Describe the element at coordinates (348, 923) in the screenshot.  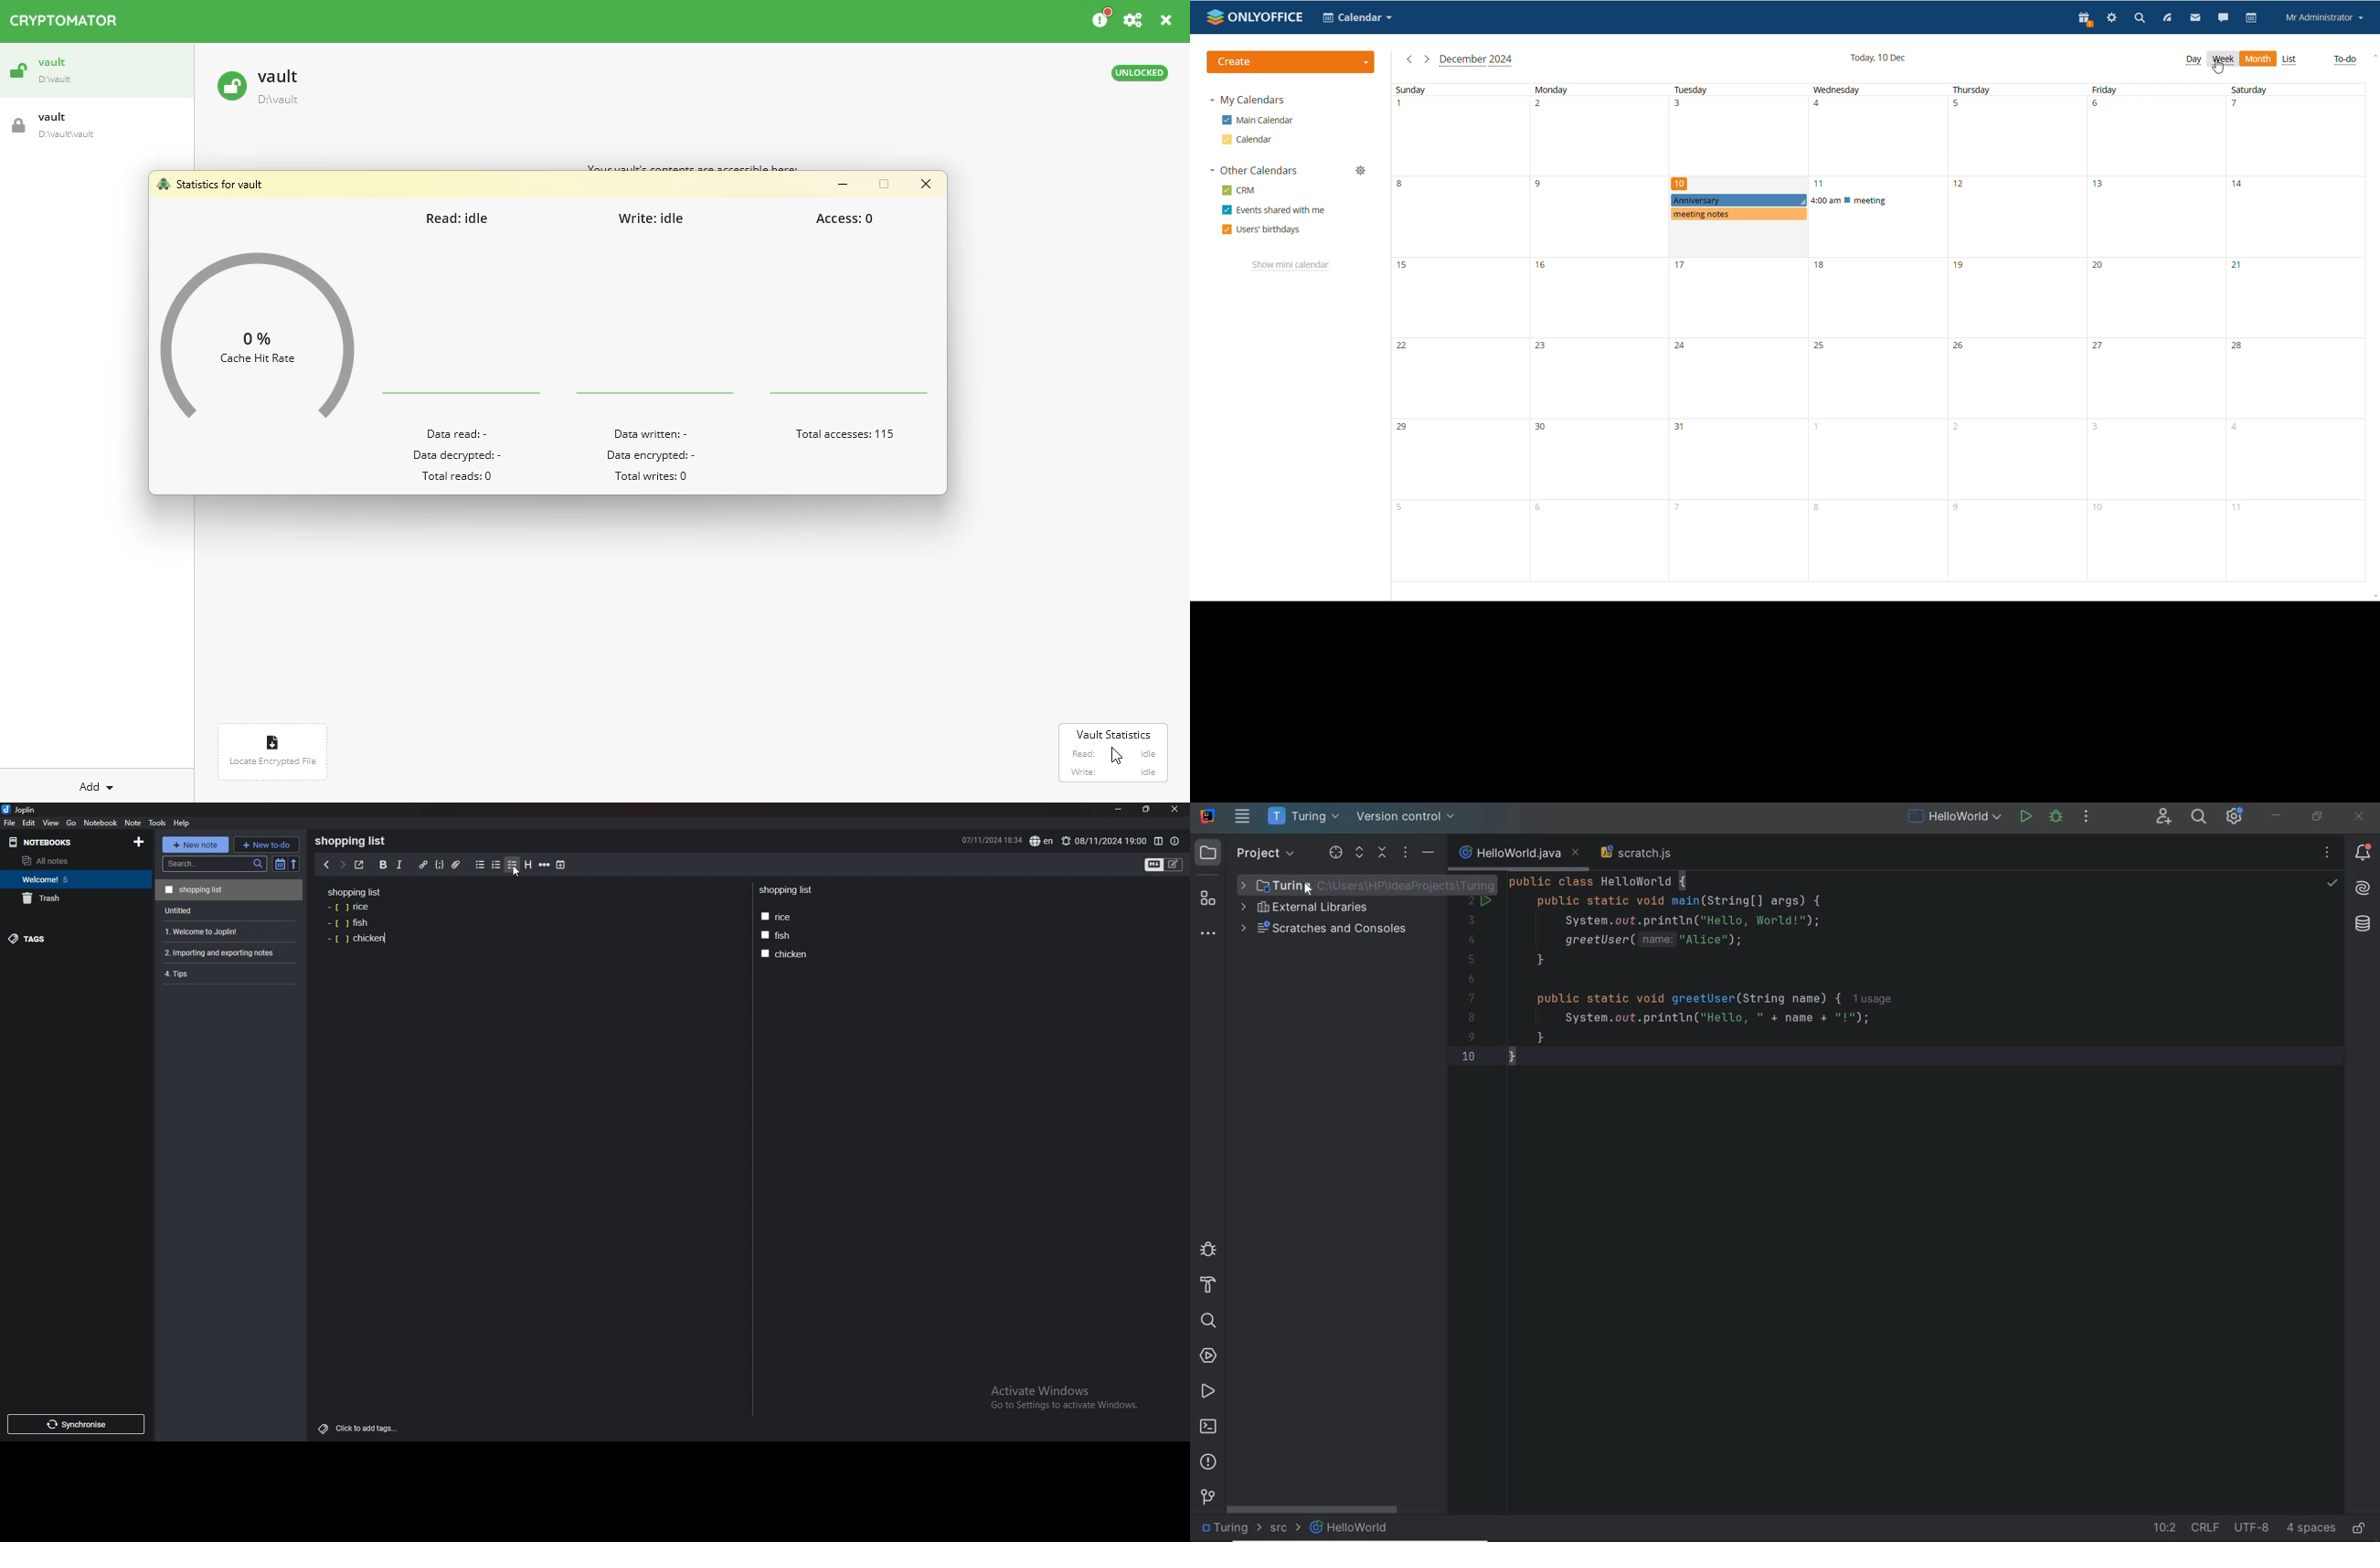
I see `fish` at that location.